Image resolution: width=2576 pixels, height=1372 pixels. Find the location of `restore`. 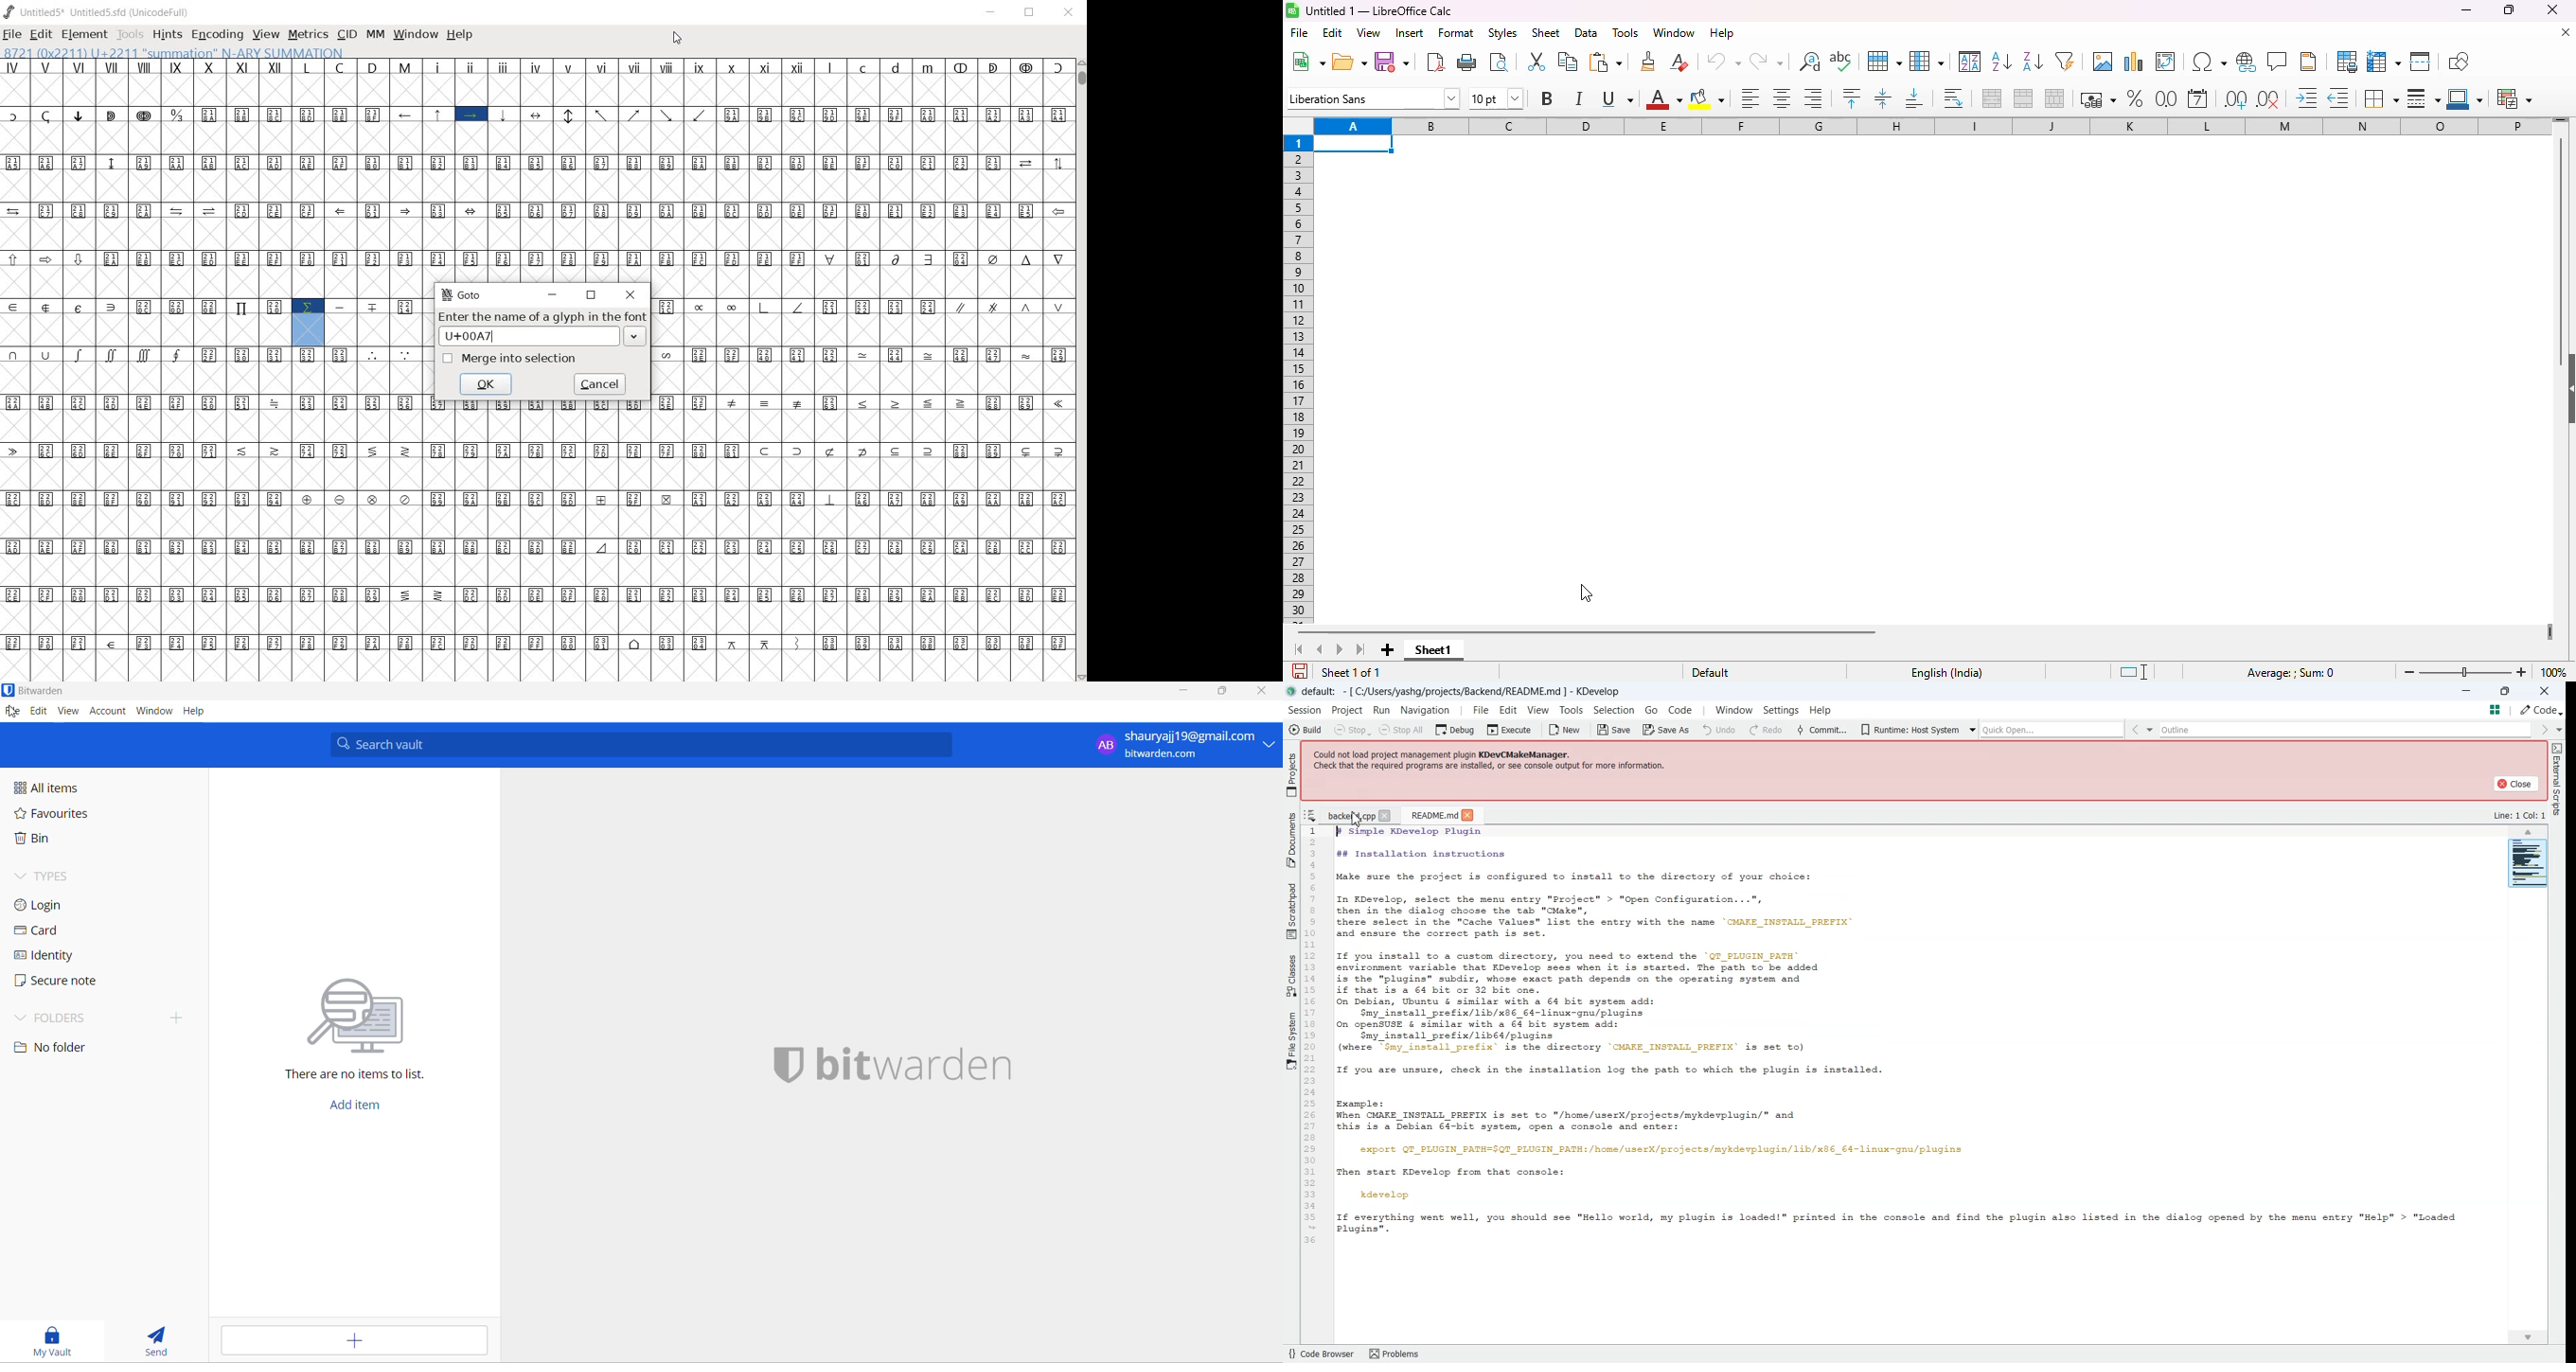

restore is located at coordinates (593, 296).